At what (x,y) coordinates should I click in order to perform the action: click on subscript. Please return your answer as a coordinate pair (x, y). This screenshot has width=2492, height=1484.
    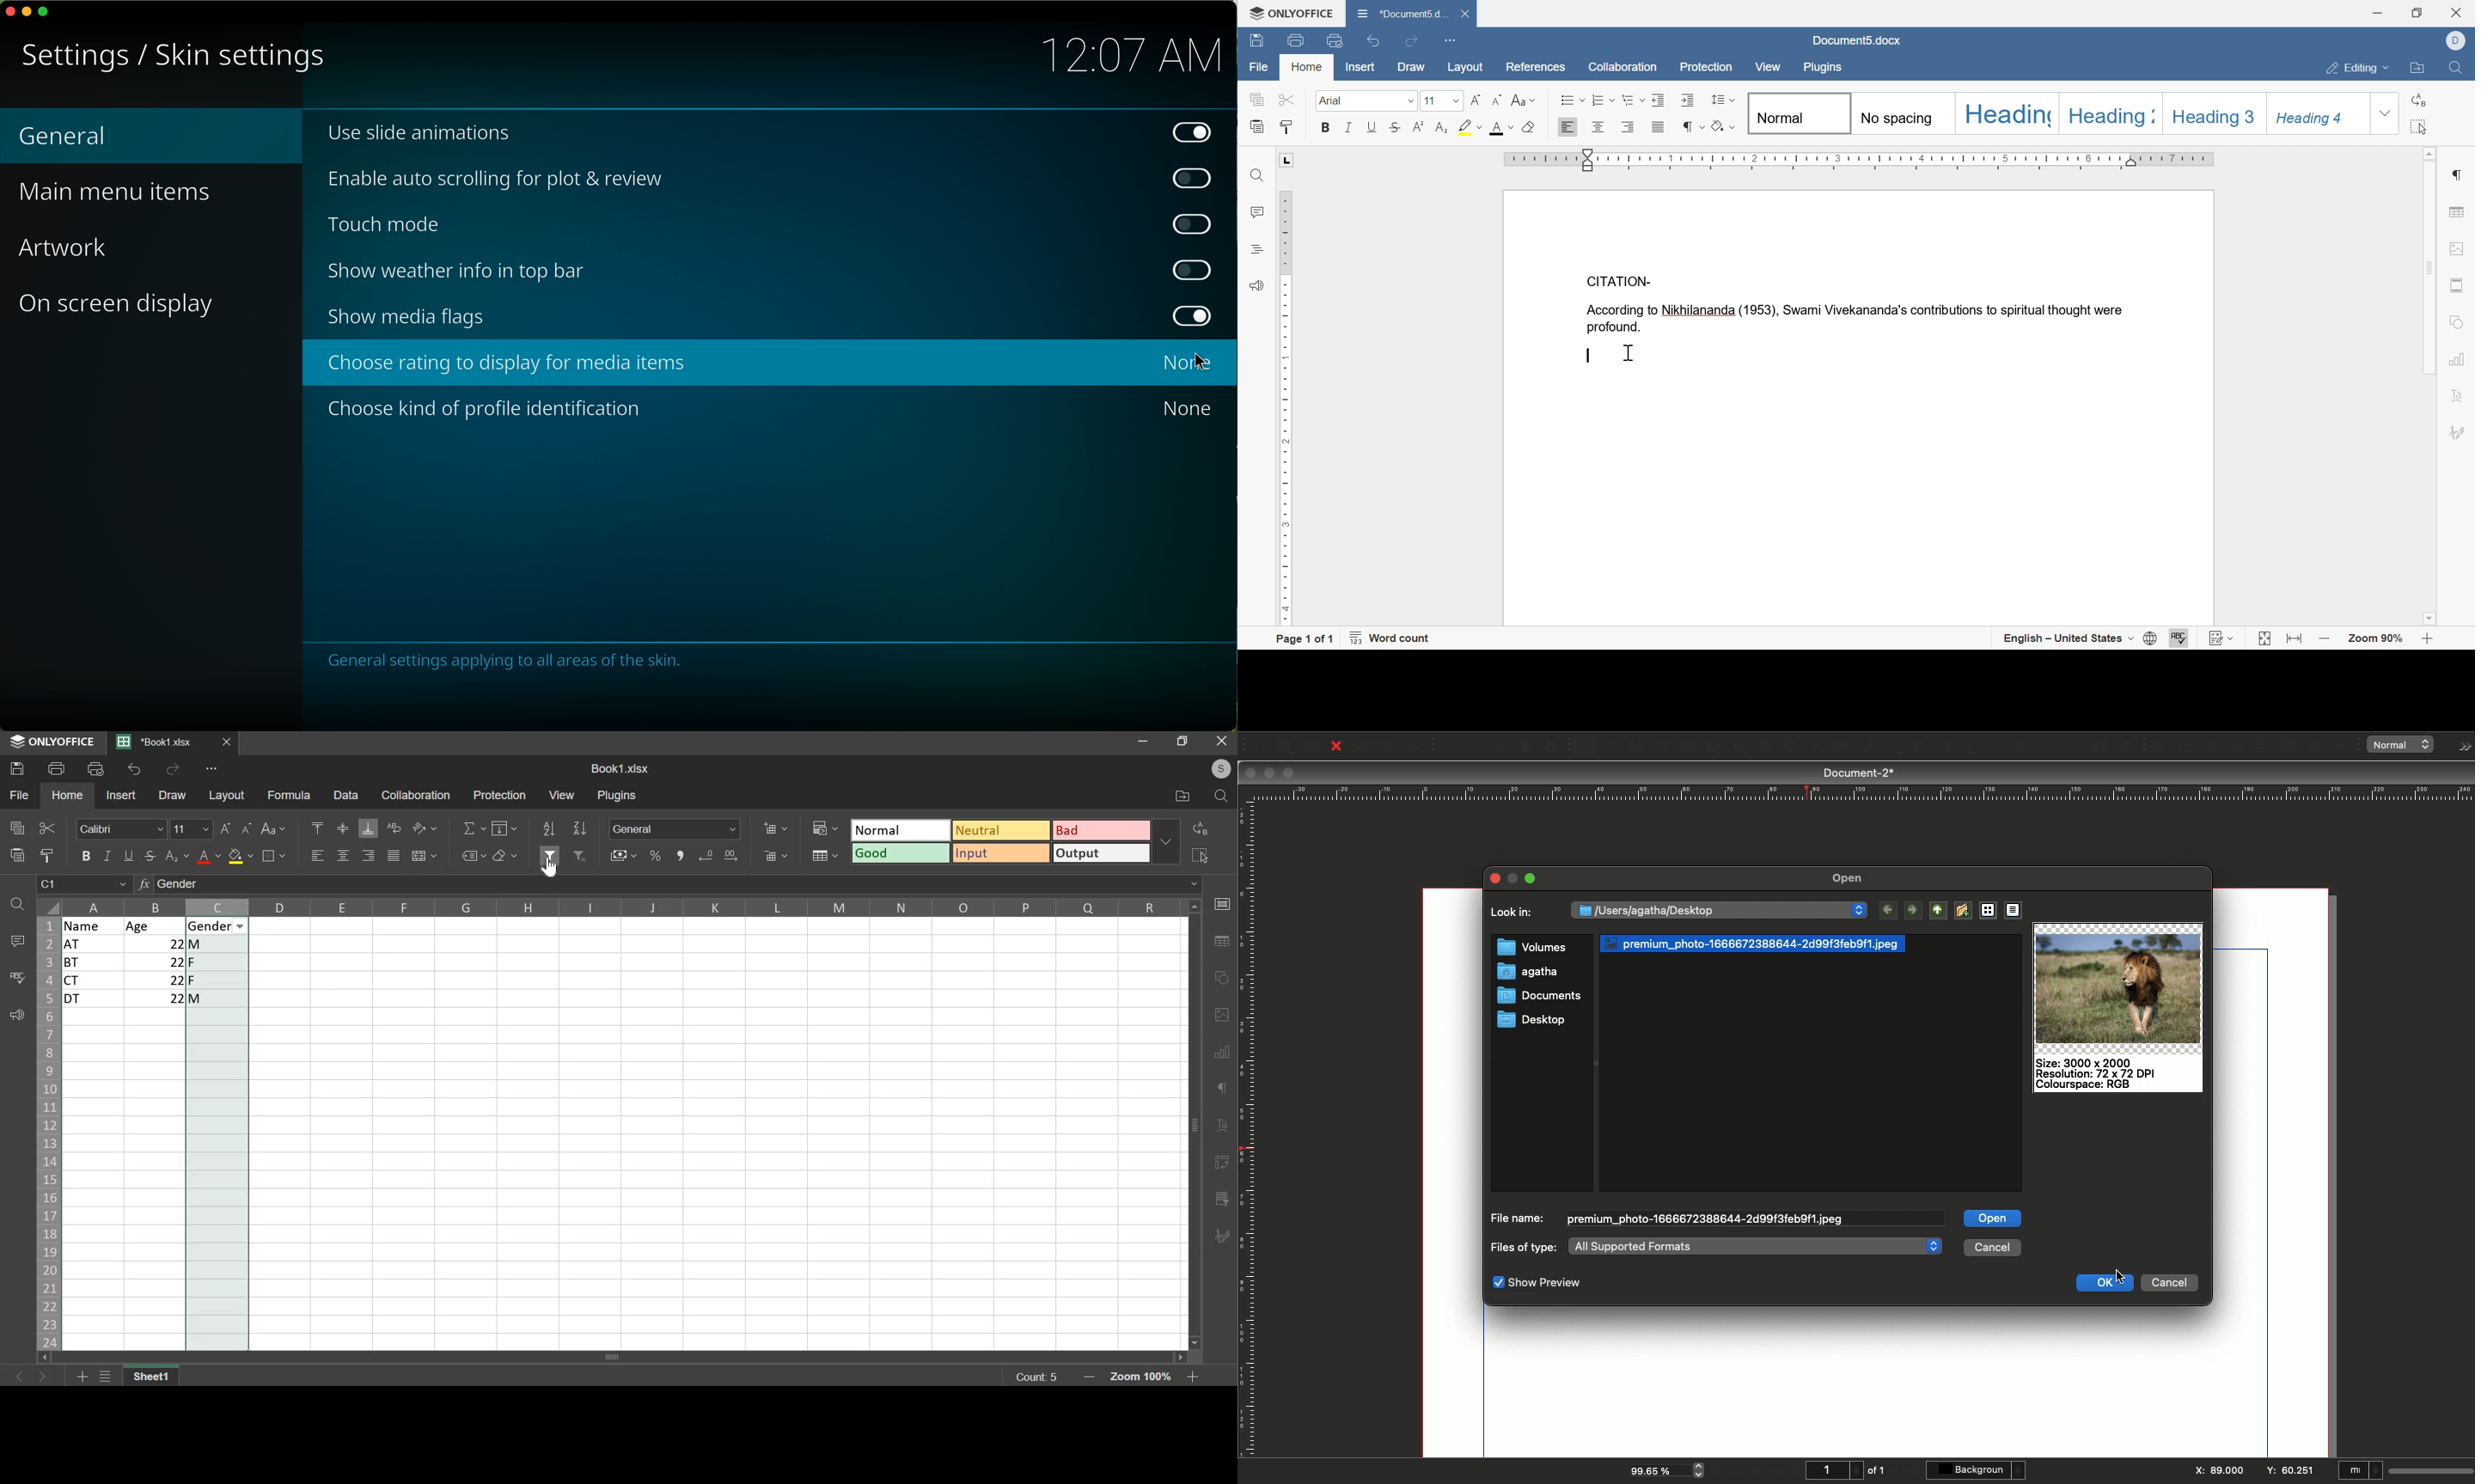
    Looking at the image, I should click on (1441, 129).